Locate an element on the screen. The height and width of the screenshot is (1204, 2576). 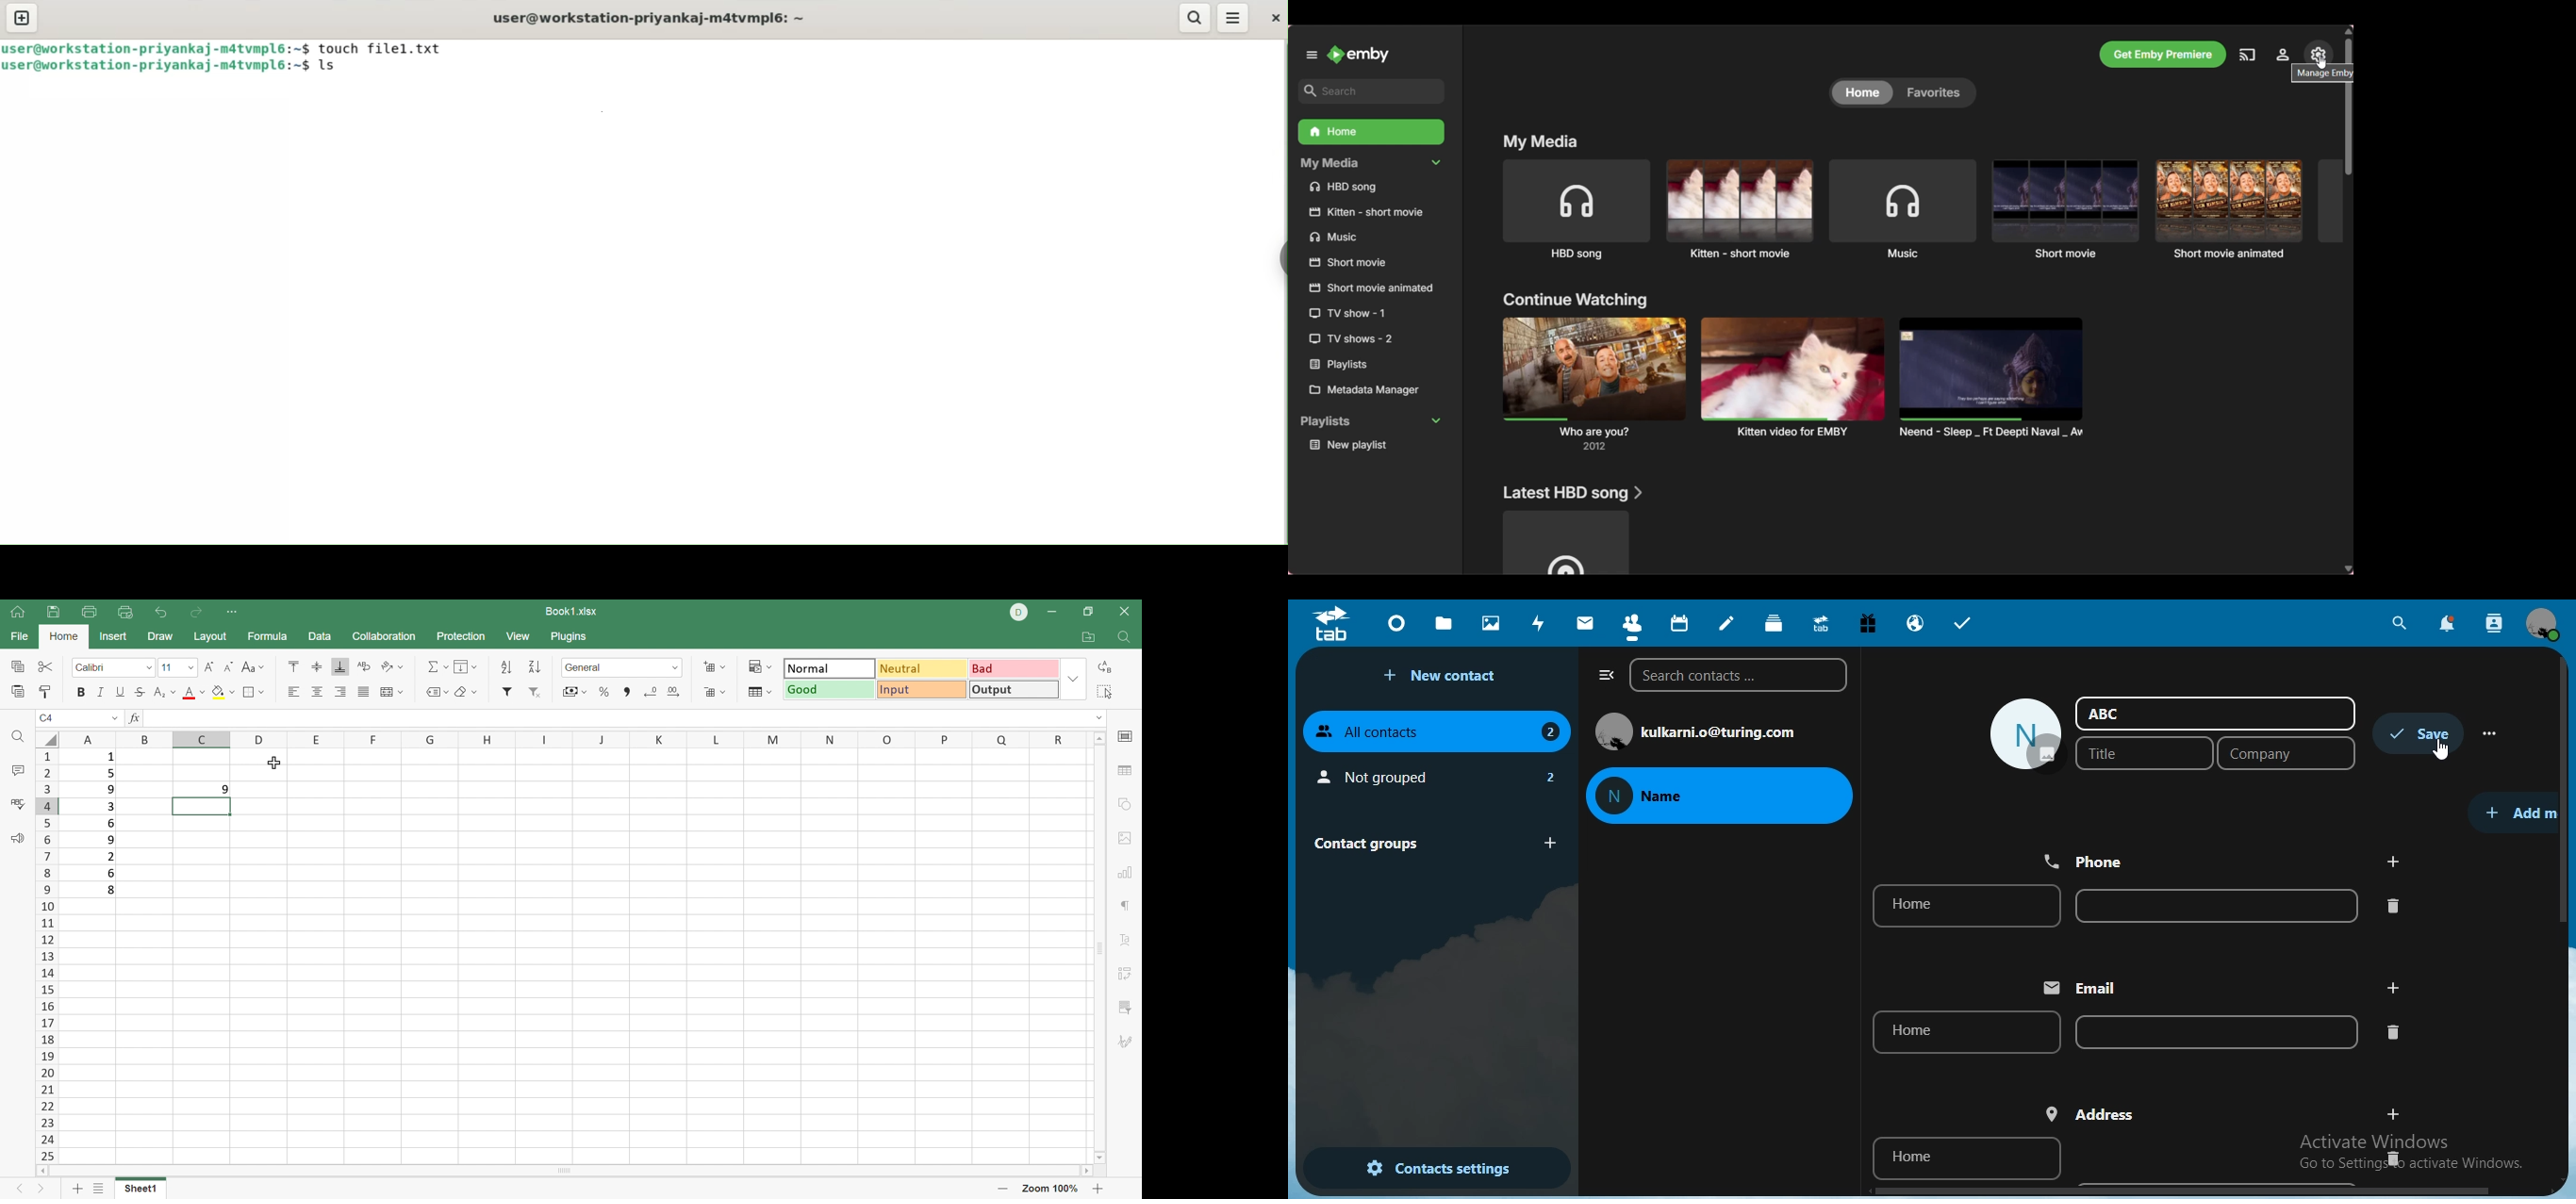
add more details is located at coordinates (2521, 811).